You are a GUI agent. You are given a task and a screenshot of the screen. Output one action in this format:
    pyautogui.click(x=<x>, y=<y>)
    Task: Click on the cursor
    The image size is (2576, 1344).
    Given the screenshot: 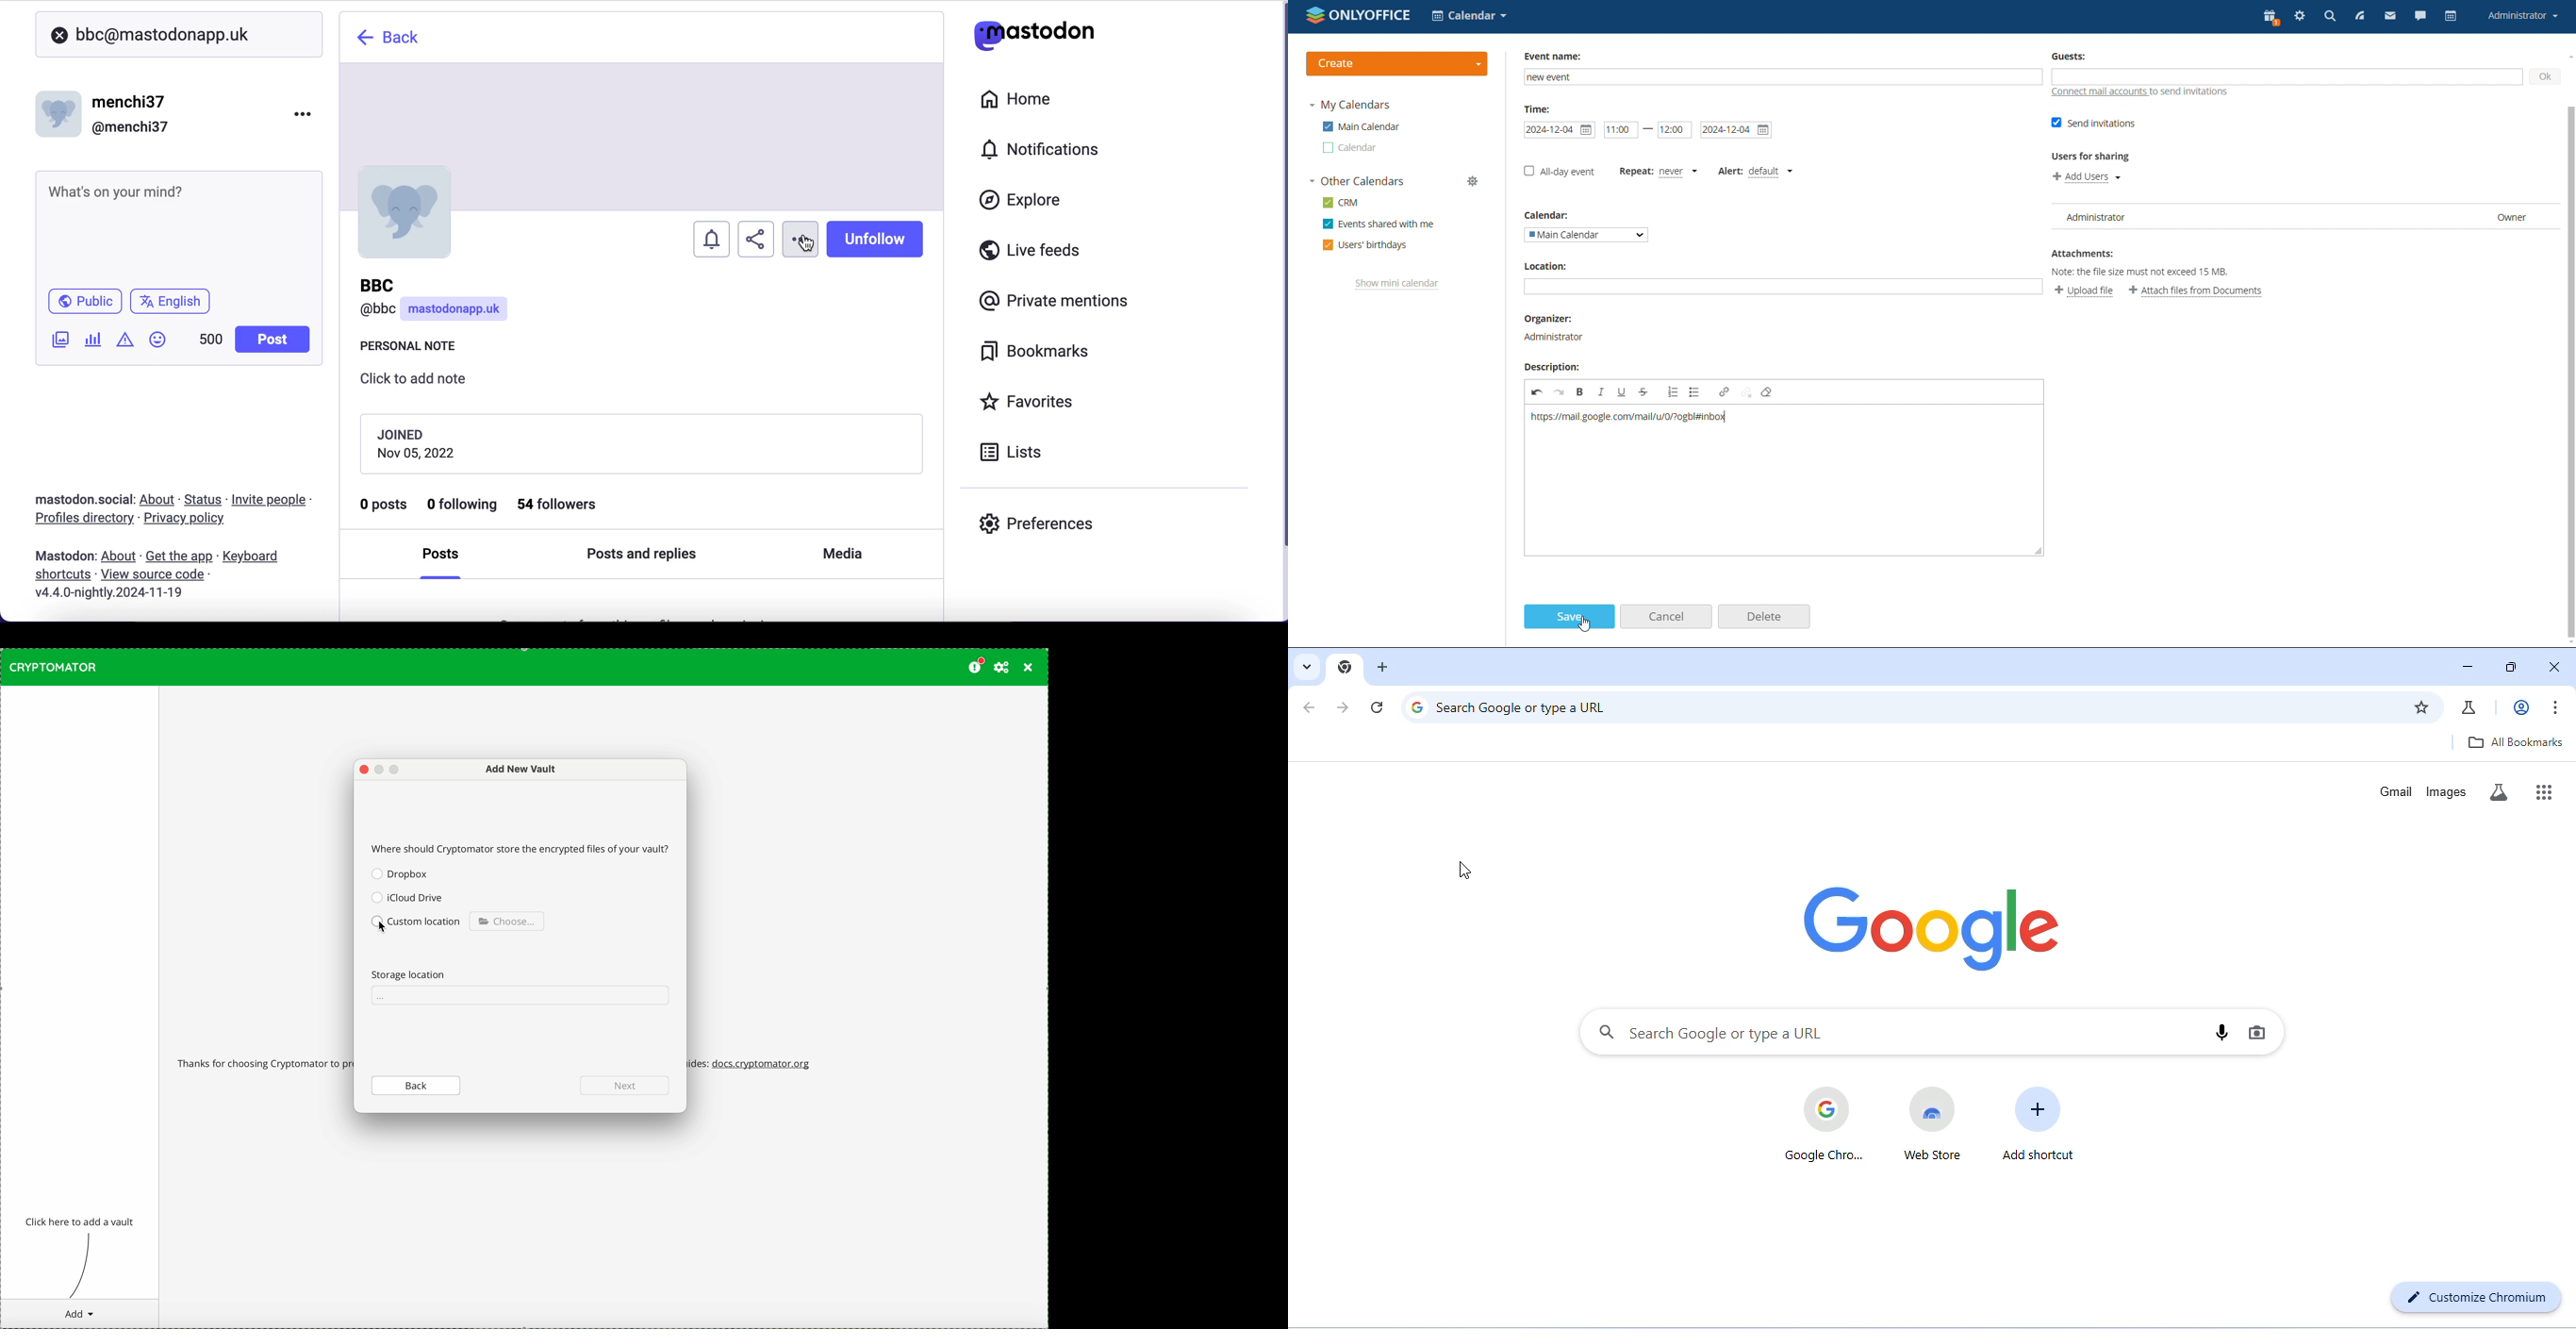 What is the action you would take?
    pyautogui.click(x=803, y=245)
    